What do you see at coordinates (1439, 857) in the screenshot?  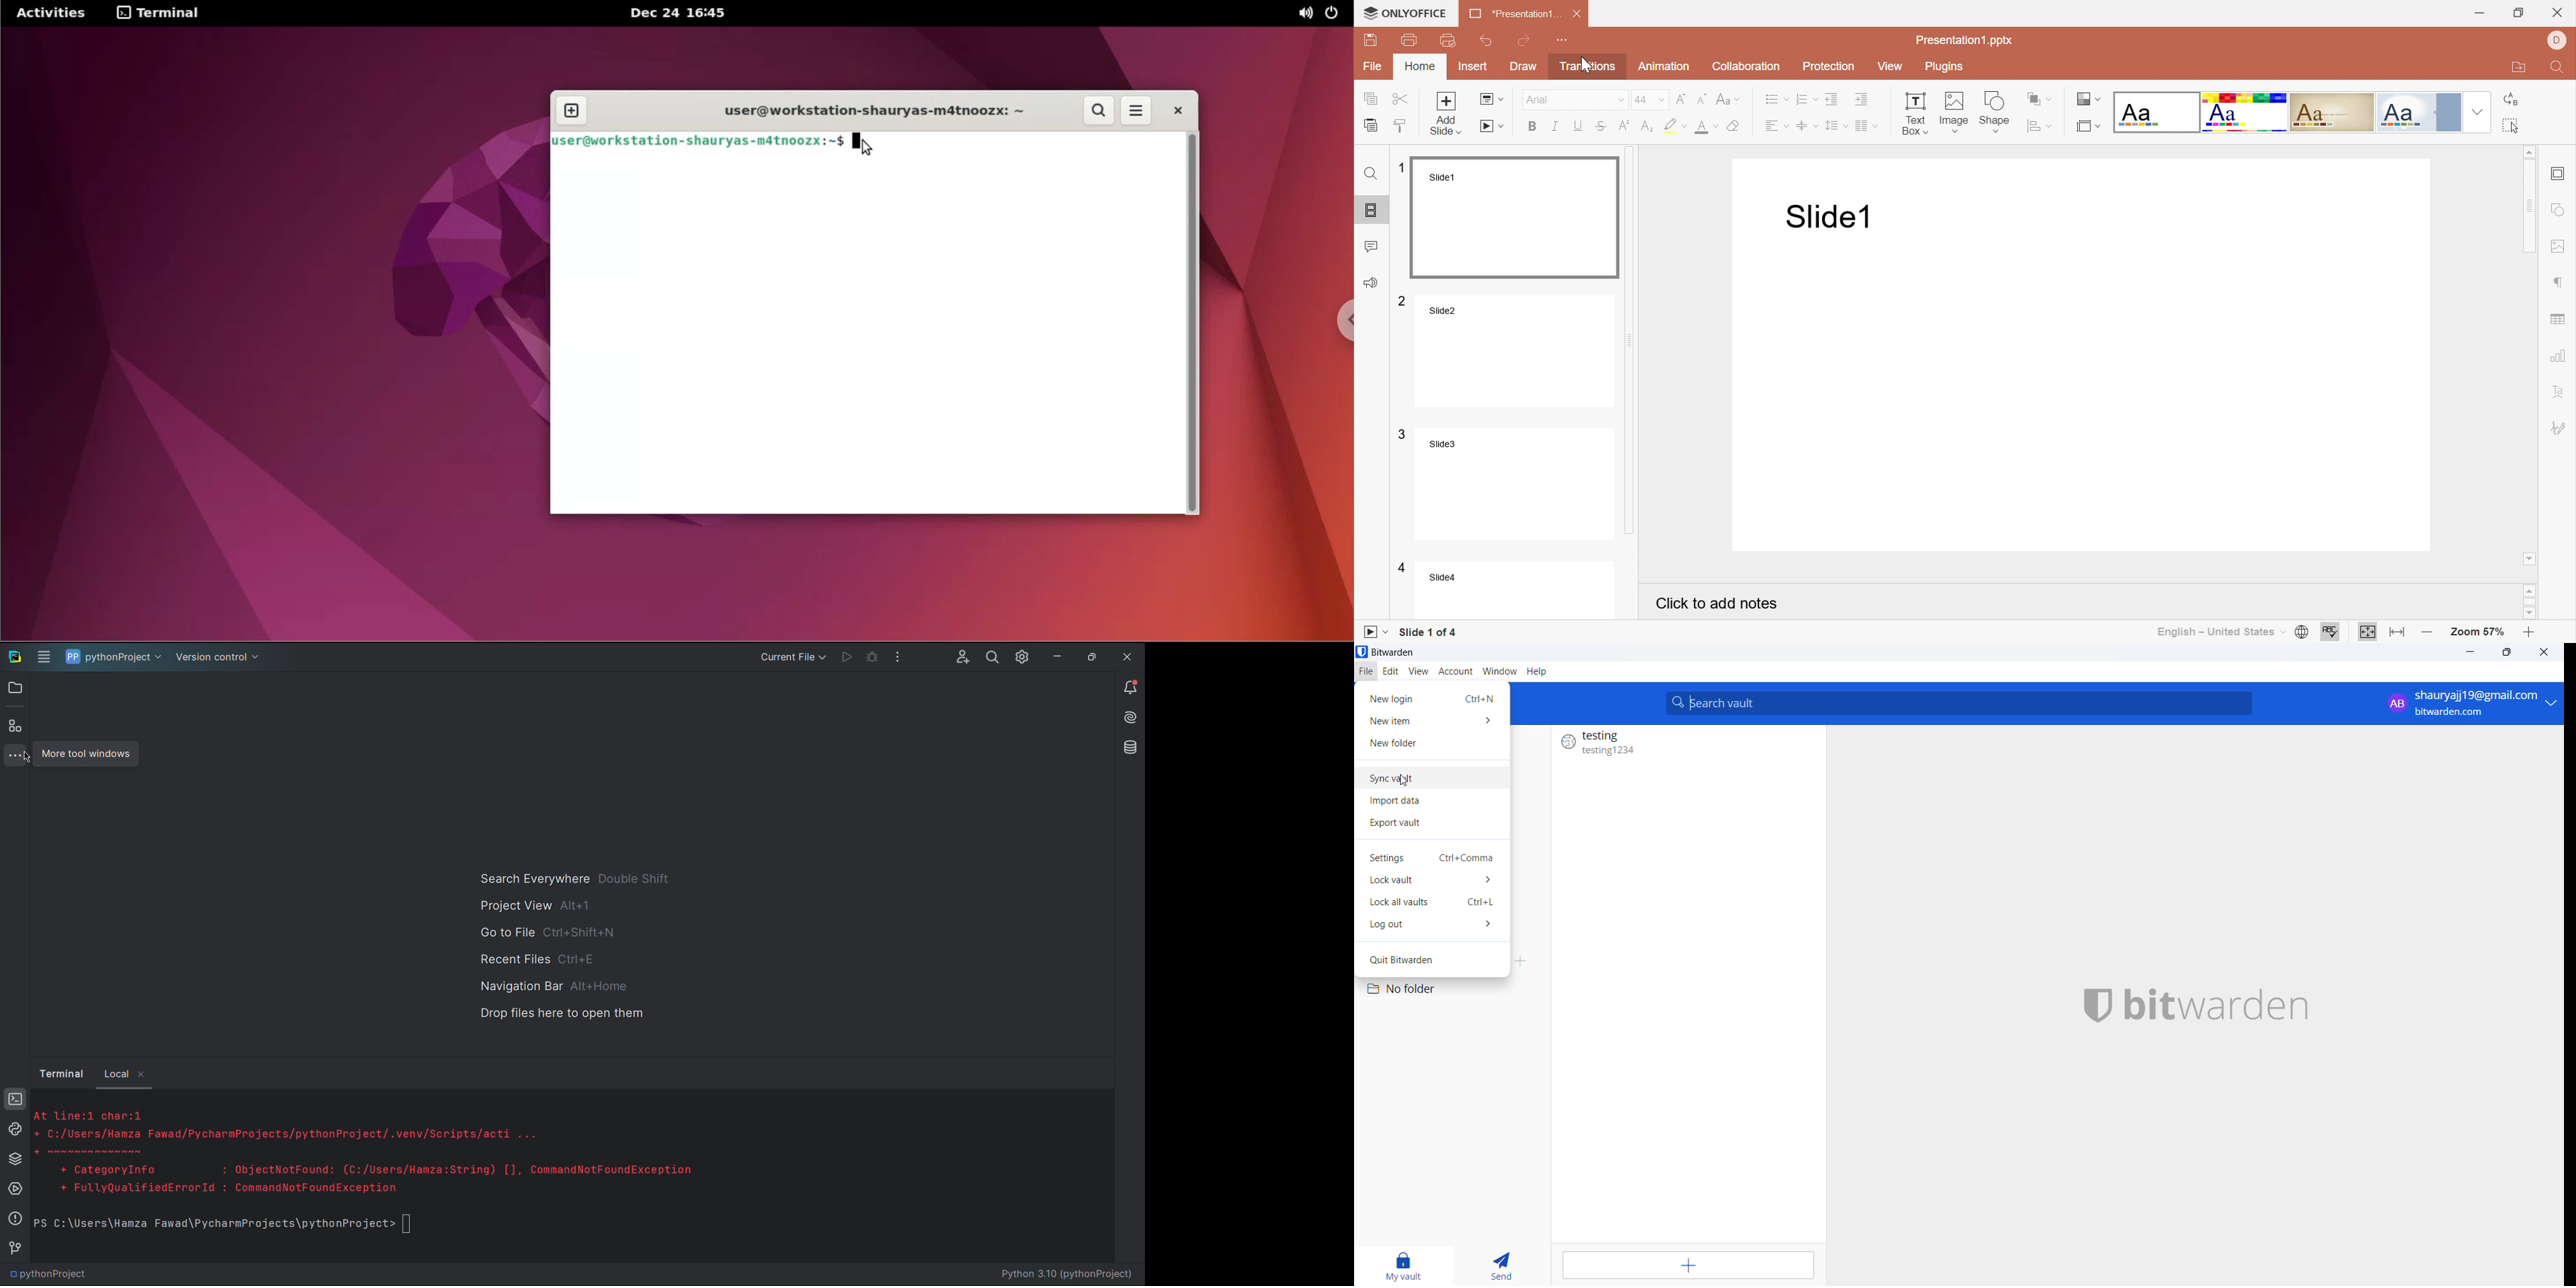 I see `settings` at bounding box center [1439, 857].